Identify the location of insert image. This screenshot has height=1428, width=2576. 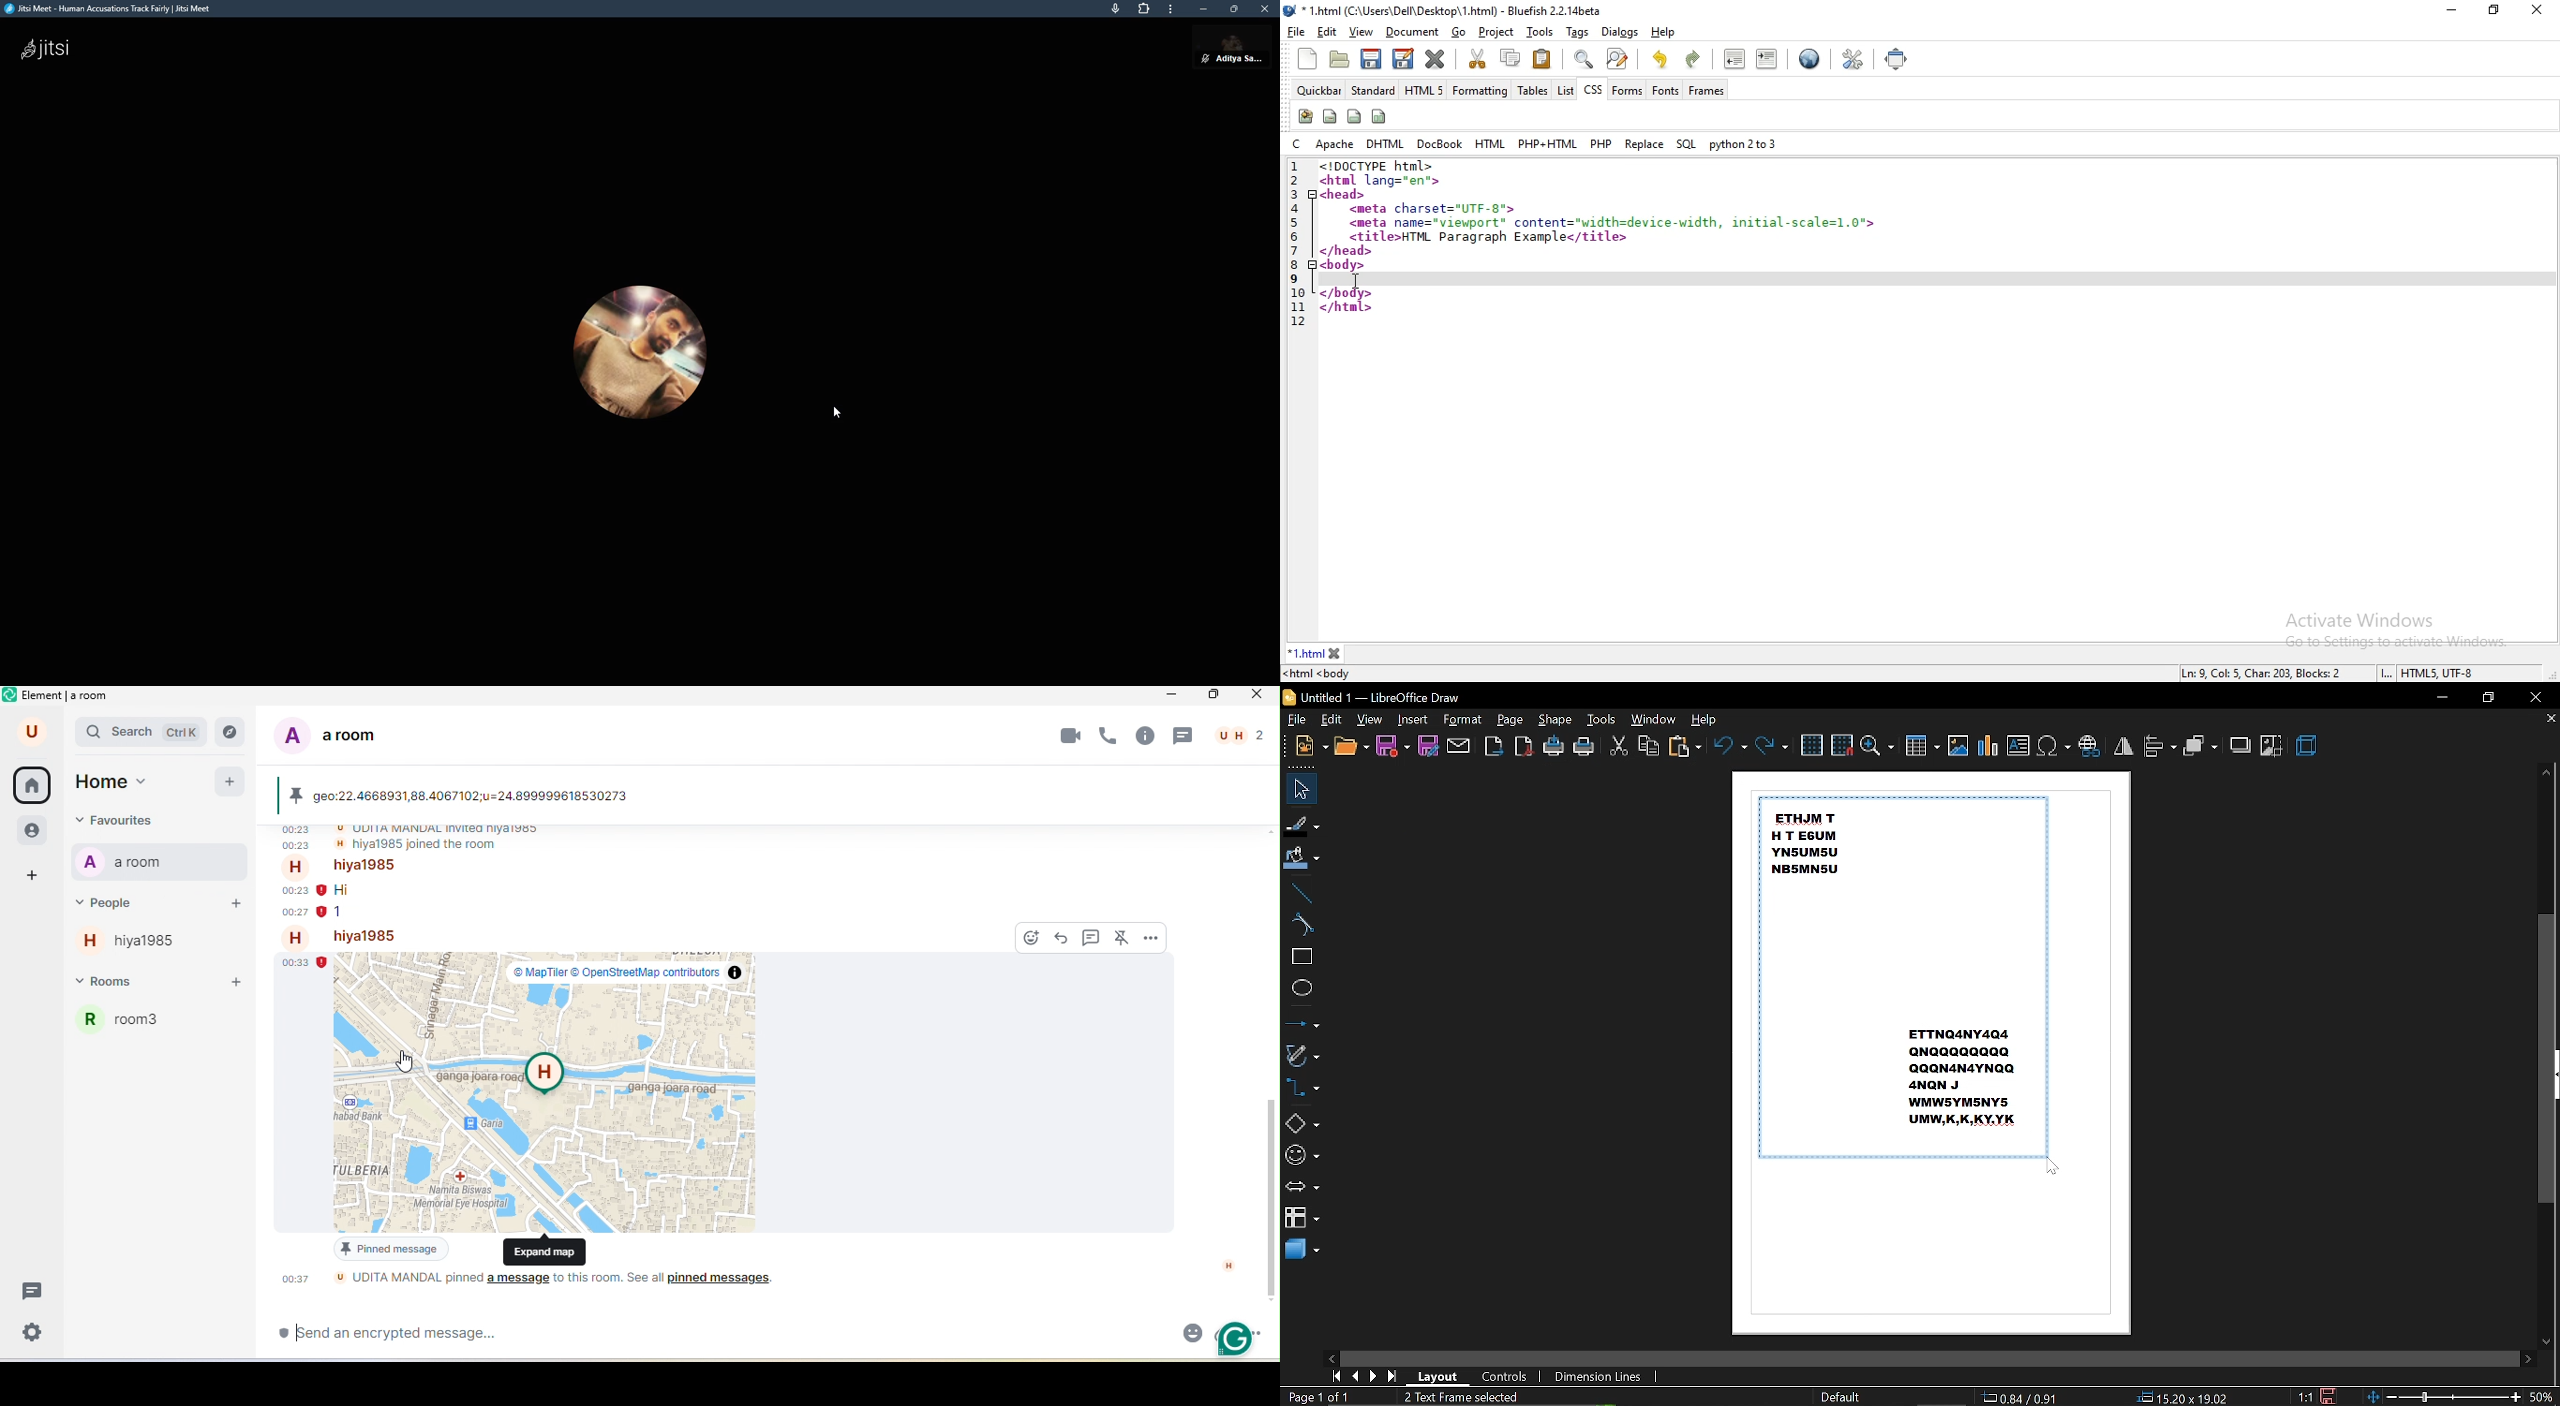
(1958, 746).